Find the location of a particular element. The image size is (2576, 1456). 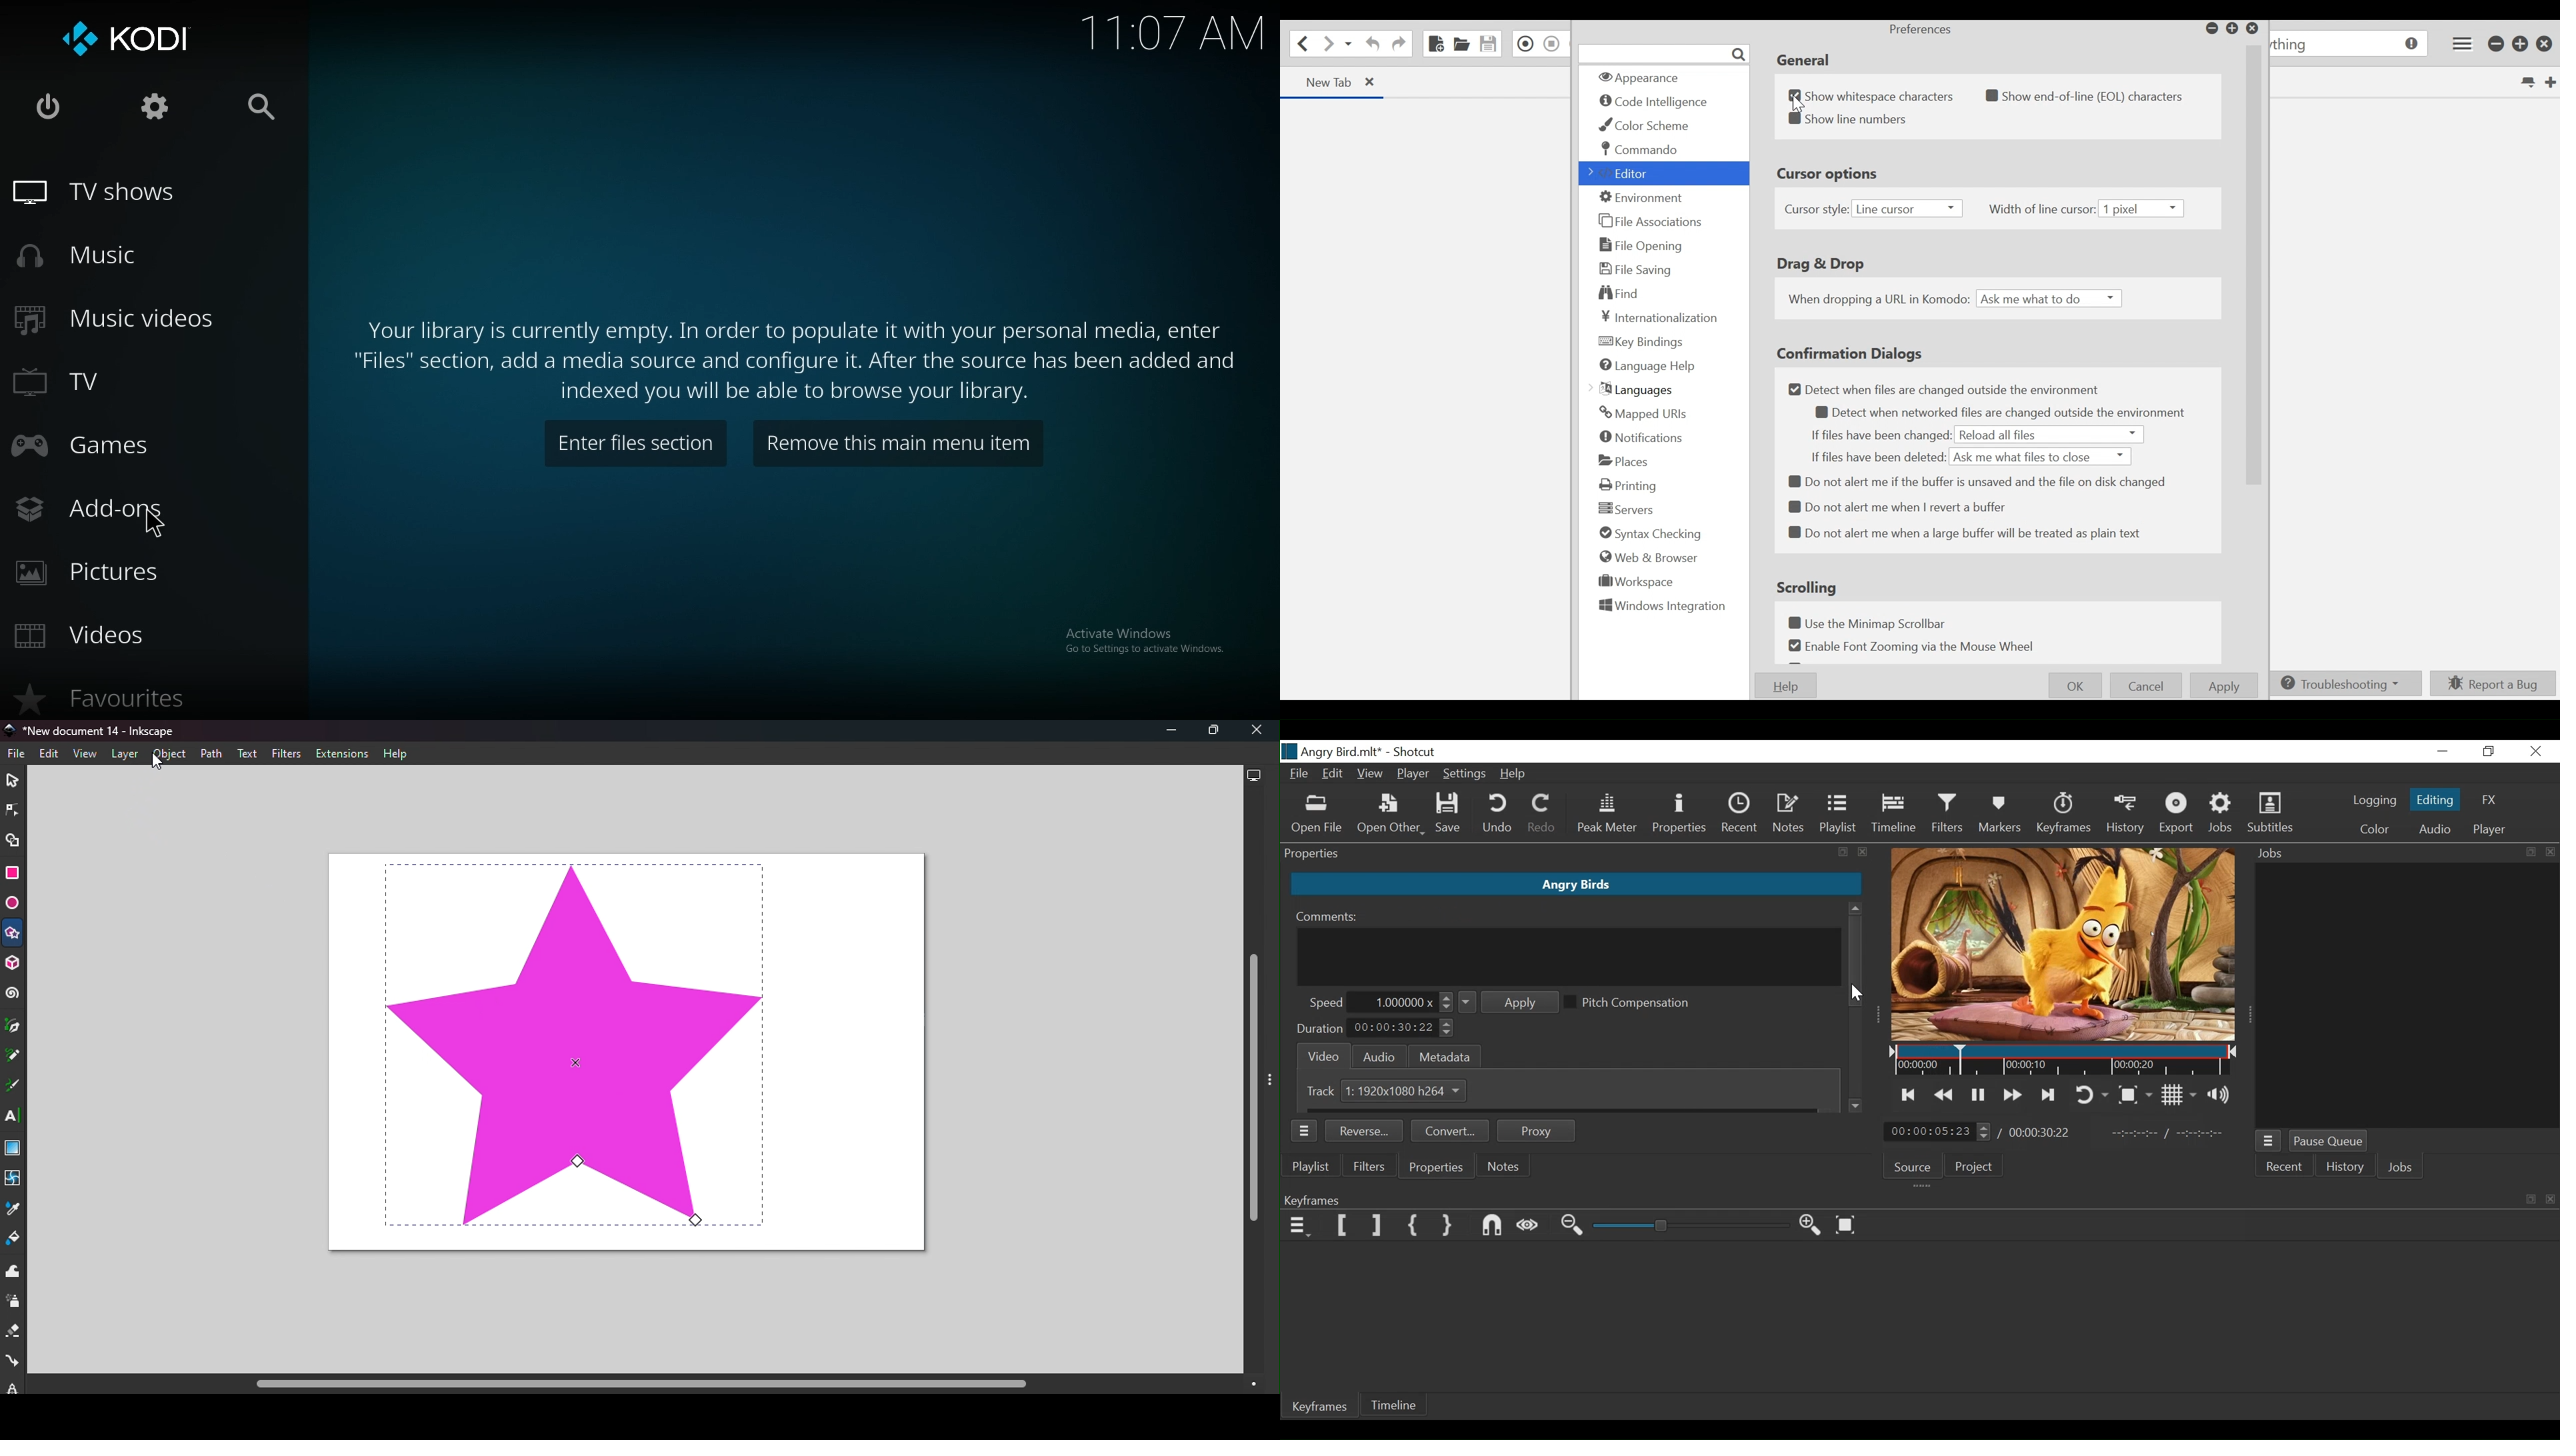

cursor is located at coordinates (158, 527).